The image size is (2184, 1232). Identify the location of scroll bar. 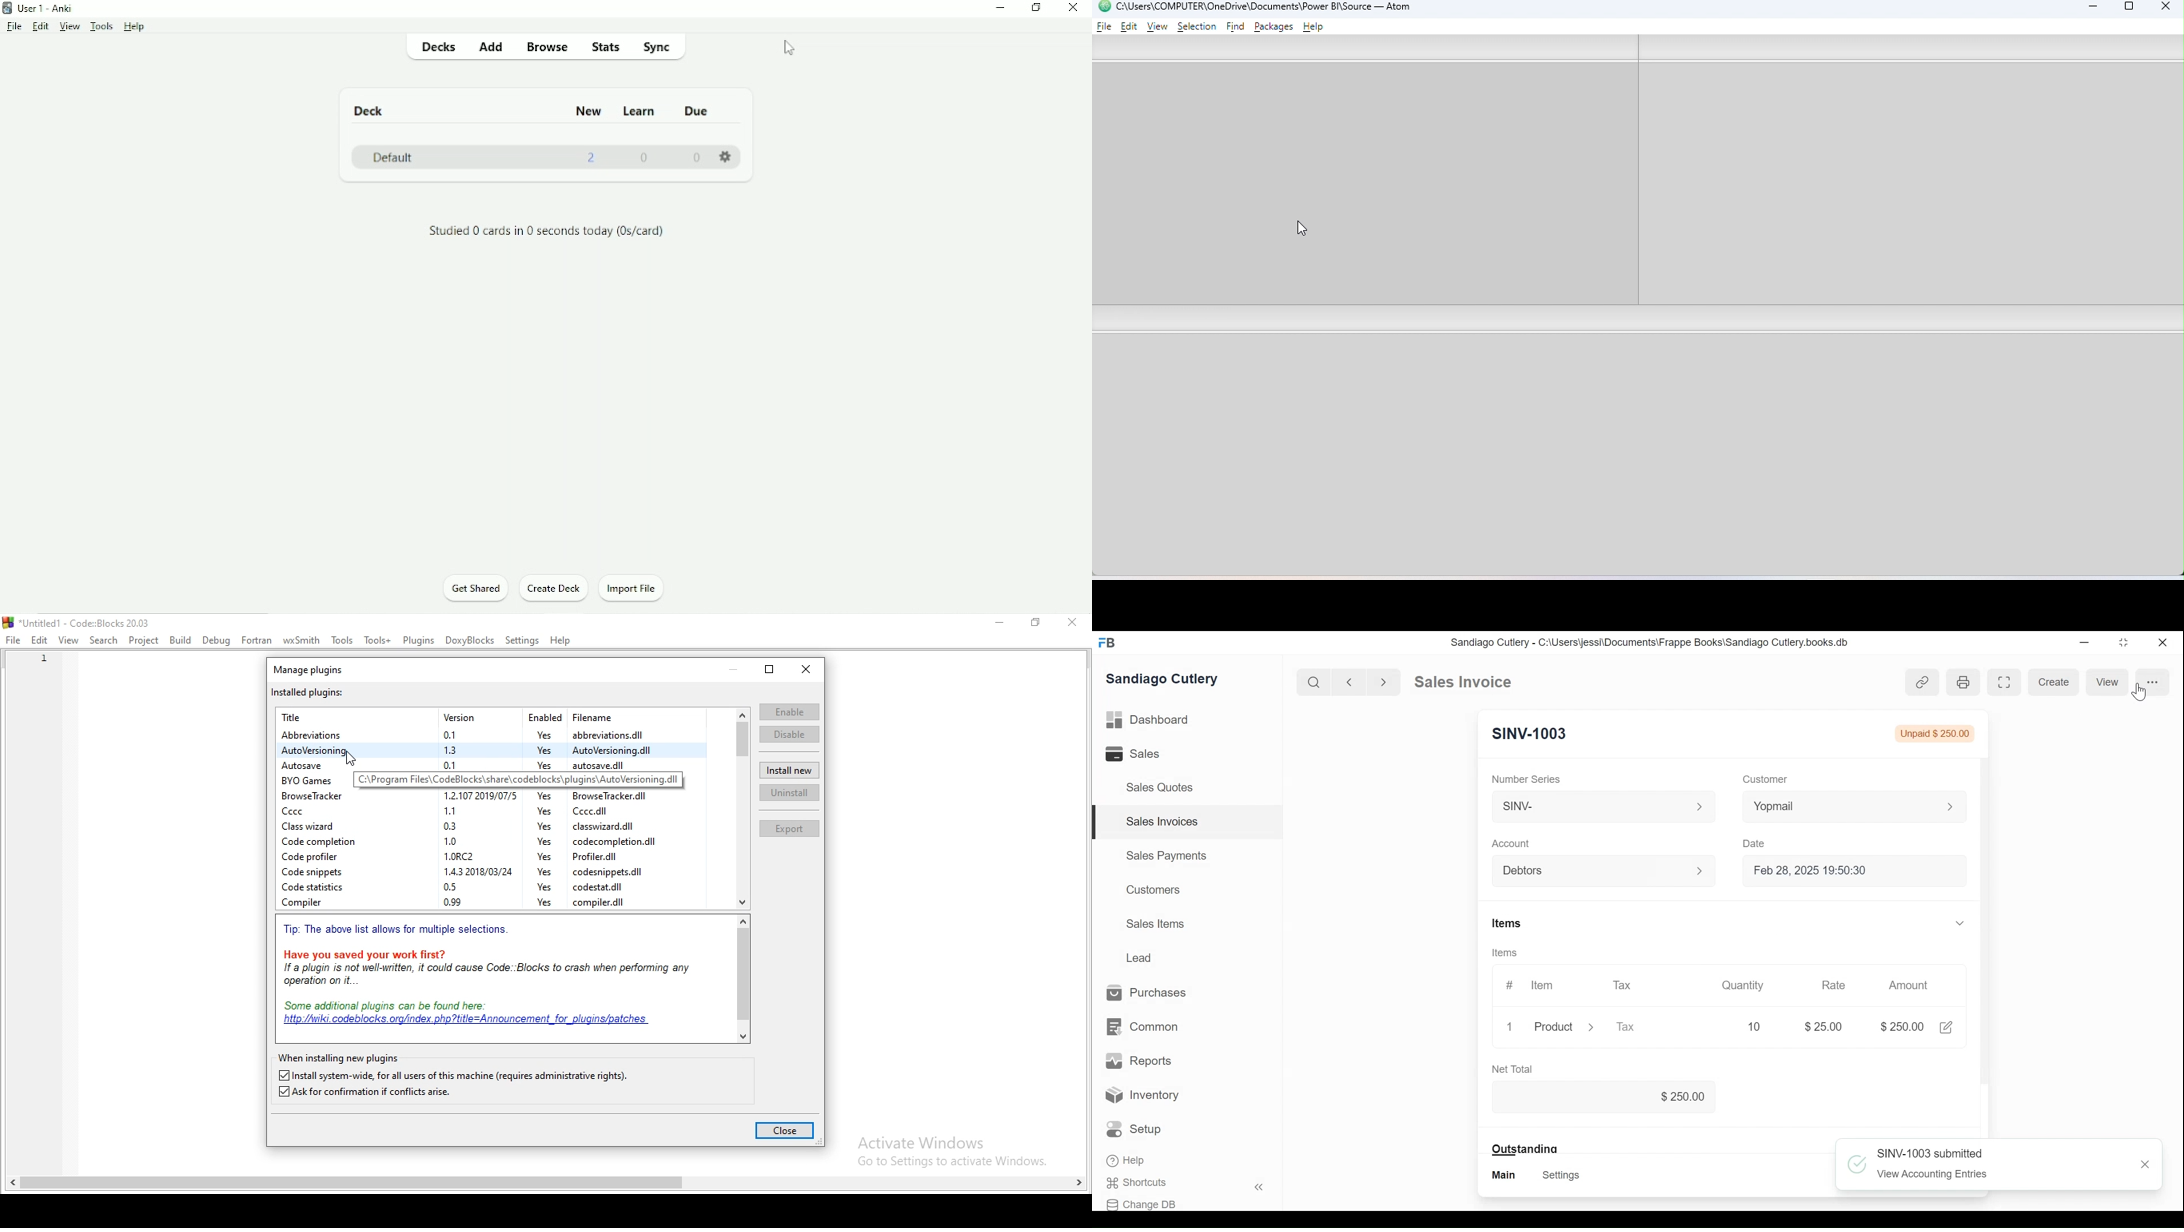
(741, 978).